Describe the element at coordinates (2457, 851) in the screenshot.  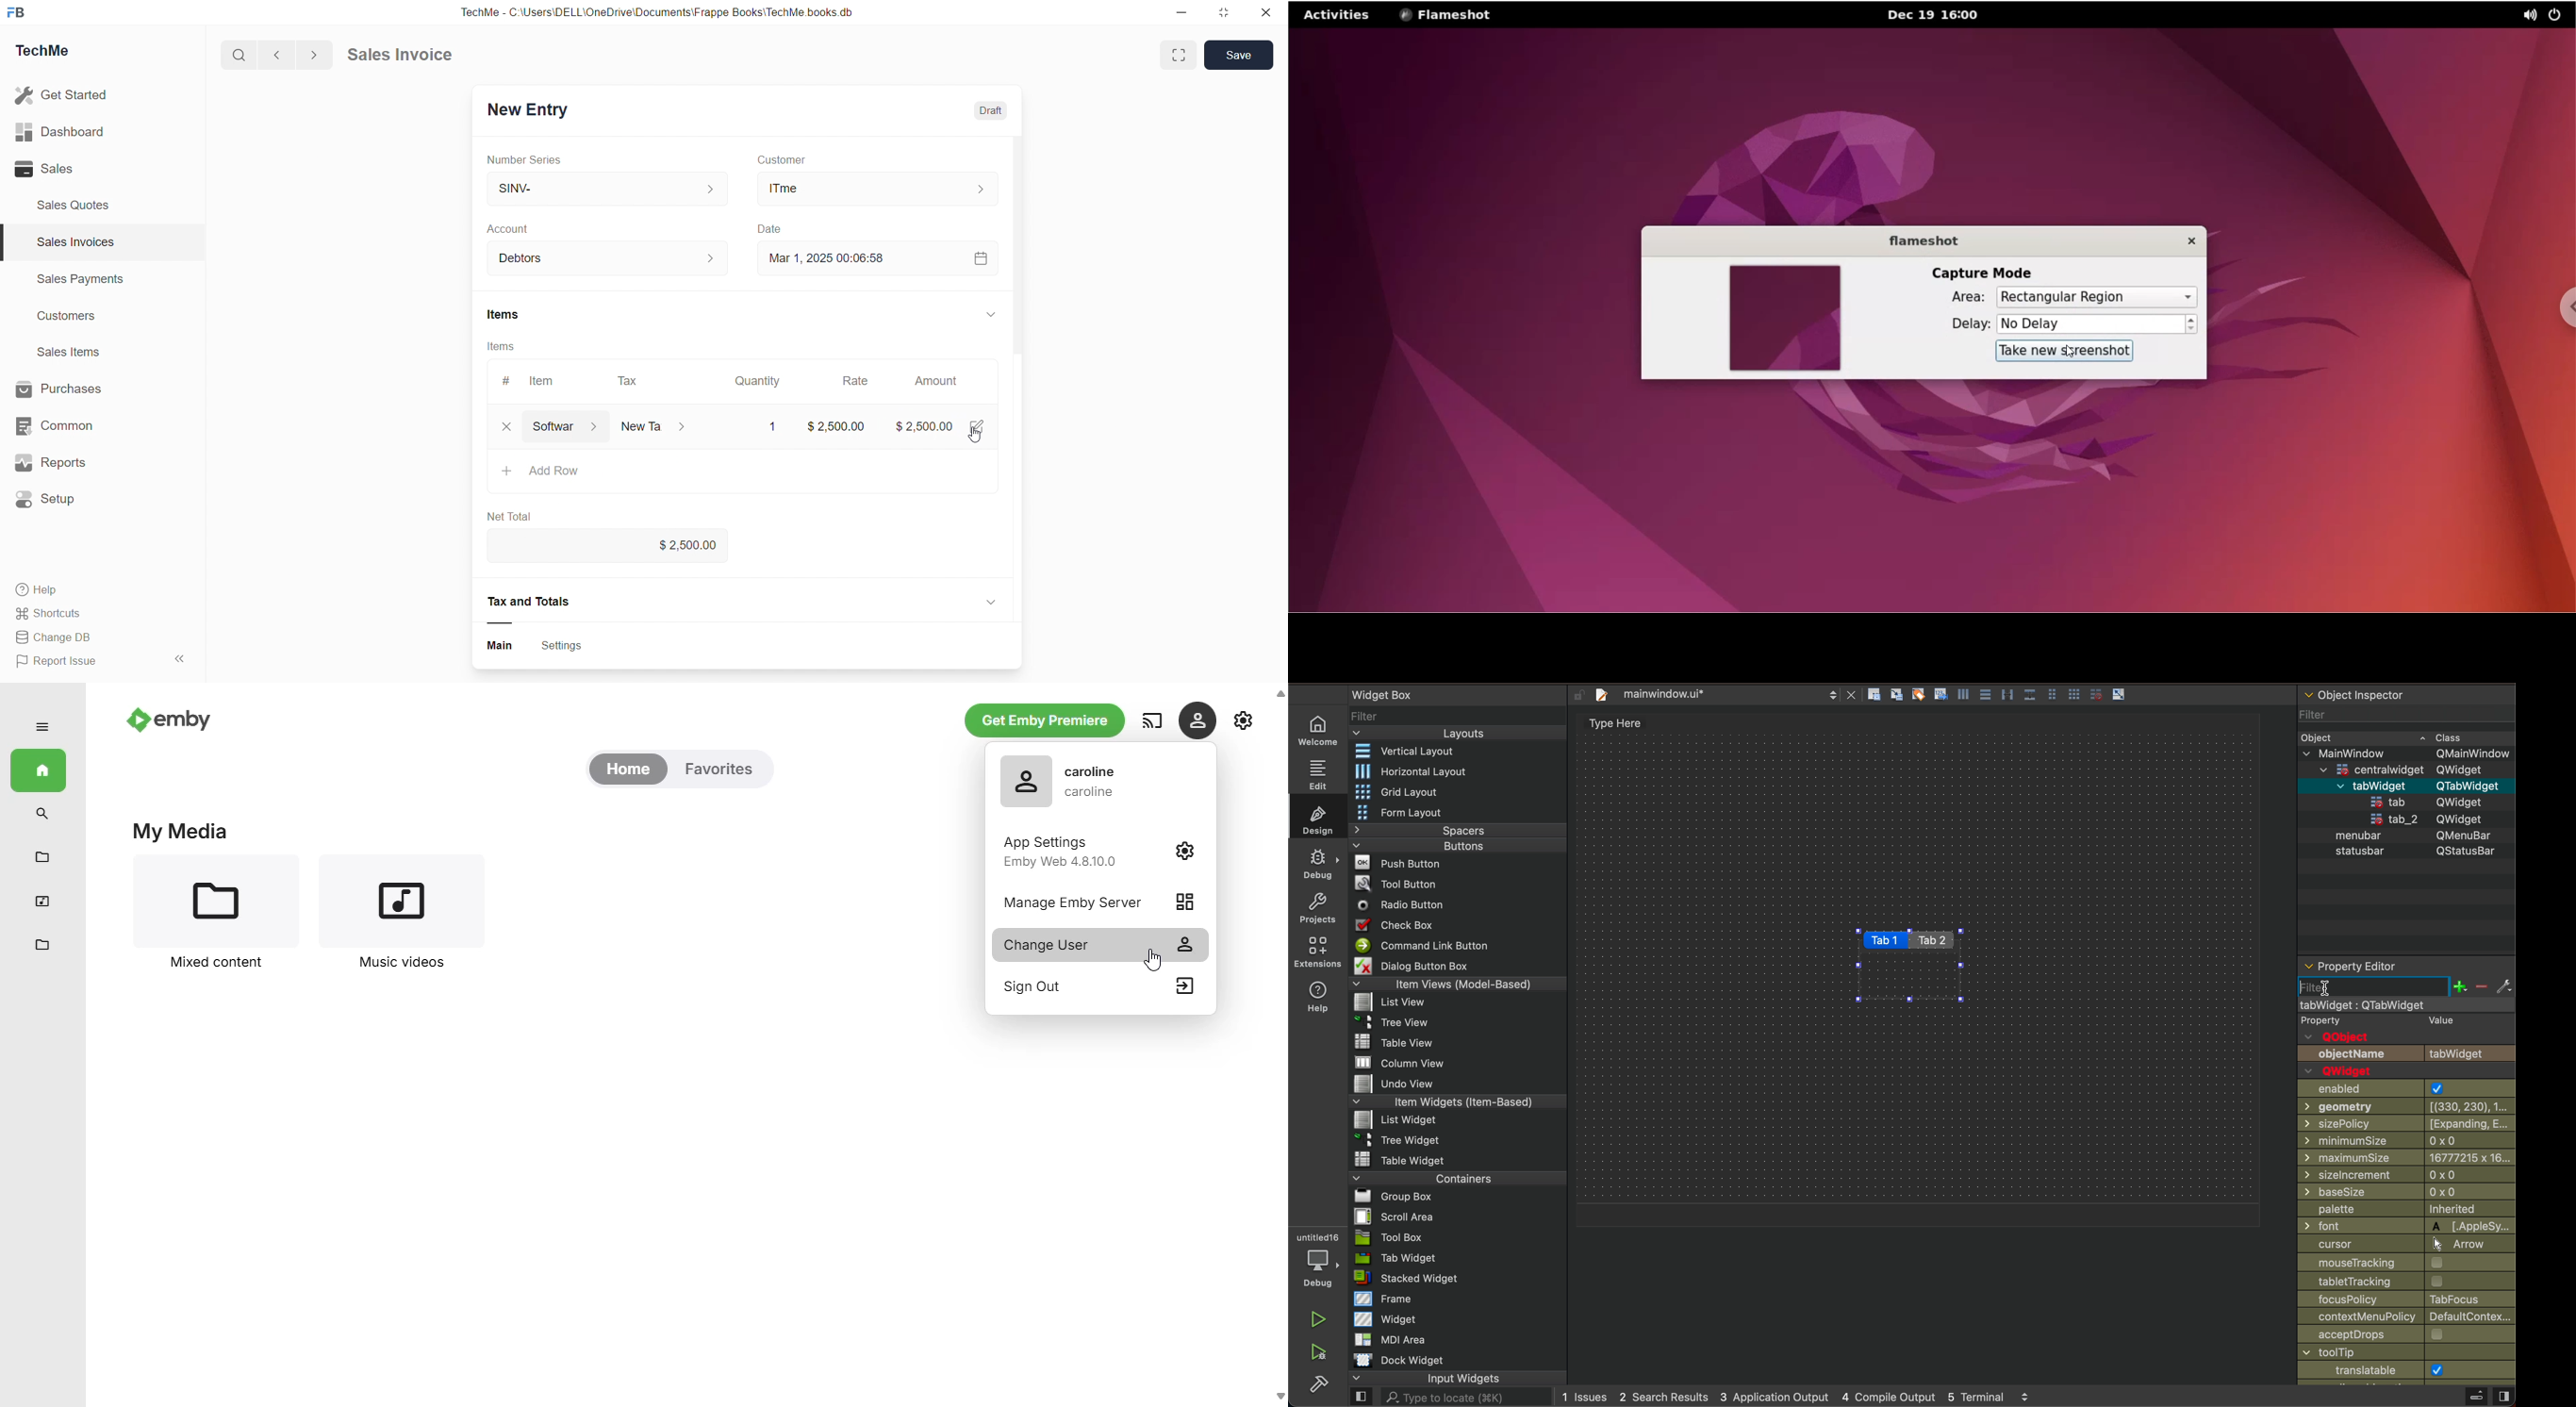
I see `QStatusBar` at that location.